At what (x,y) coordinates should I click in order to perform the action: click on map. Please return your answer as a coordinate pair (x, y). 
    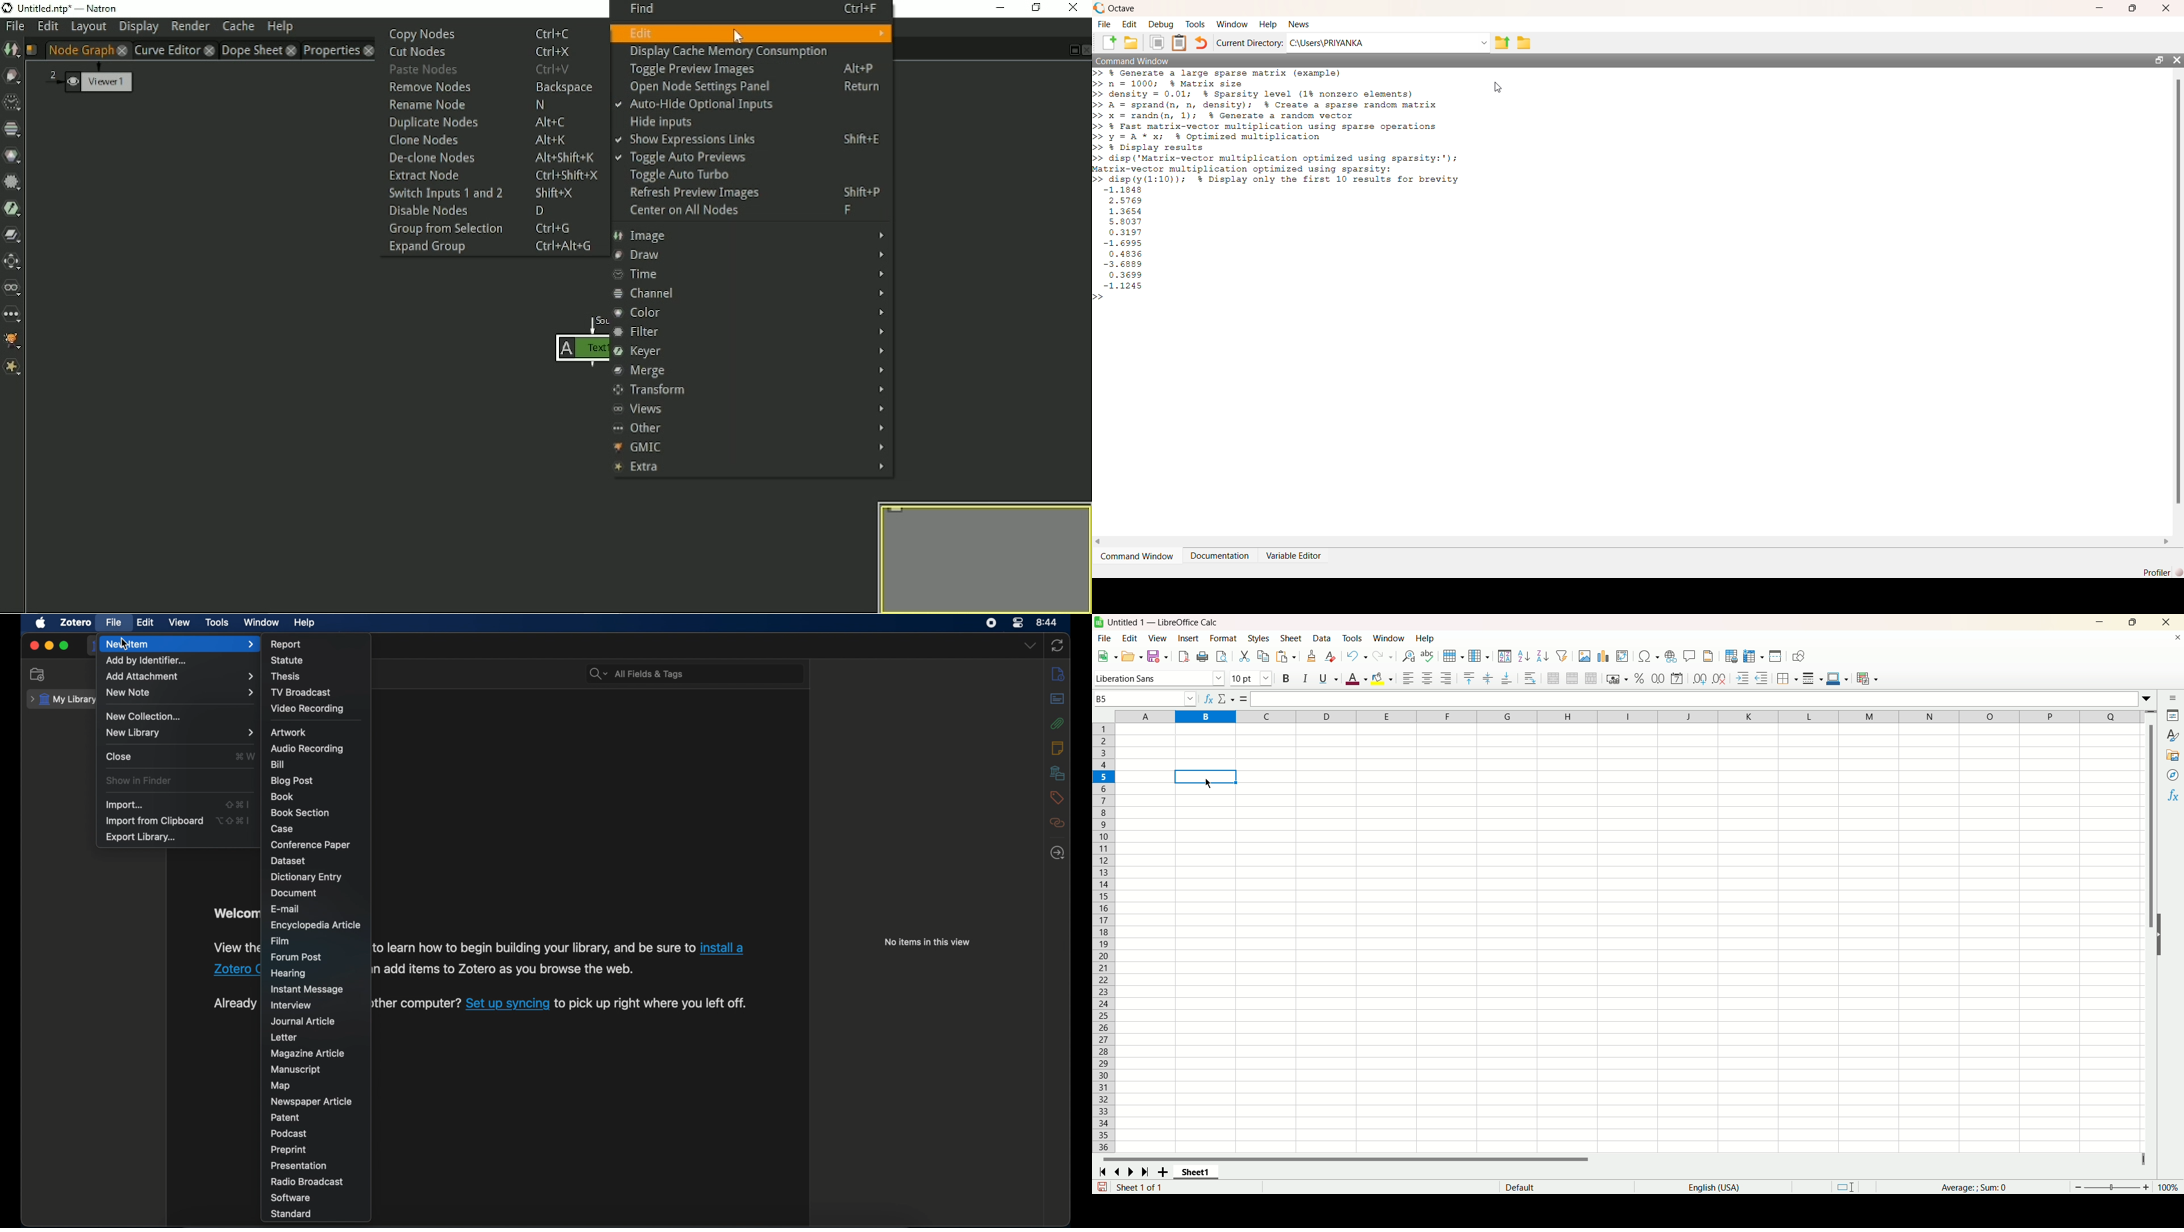
    Looking at the image, I should click on (280, 1086).